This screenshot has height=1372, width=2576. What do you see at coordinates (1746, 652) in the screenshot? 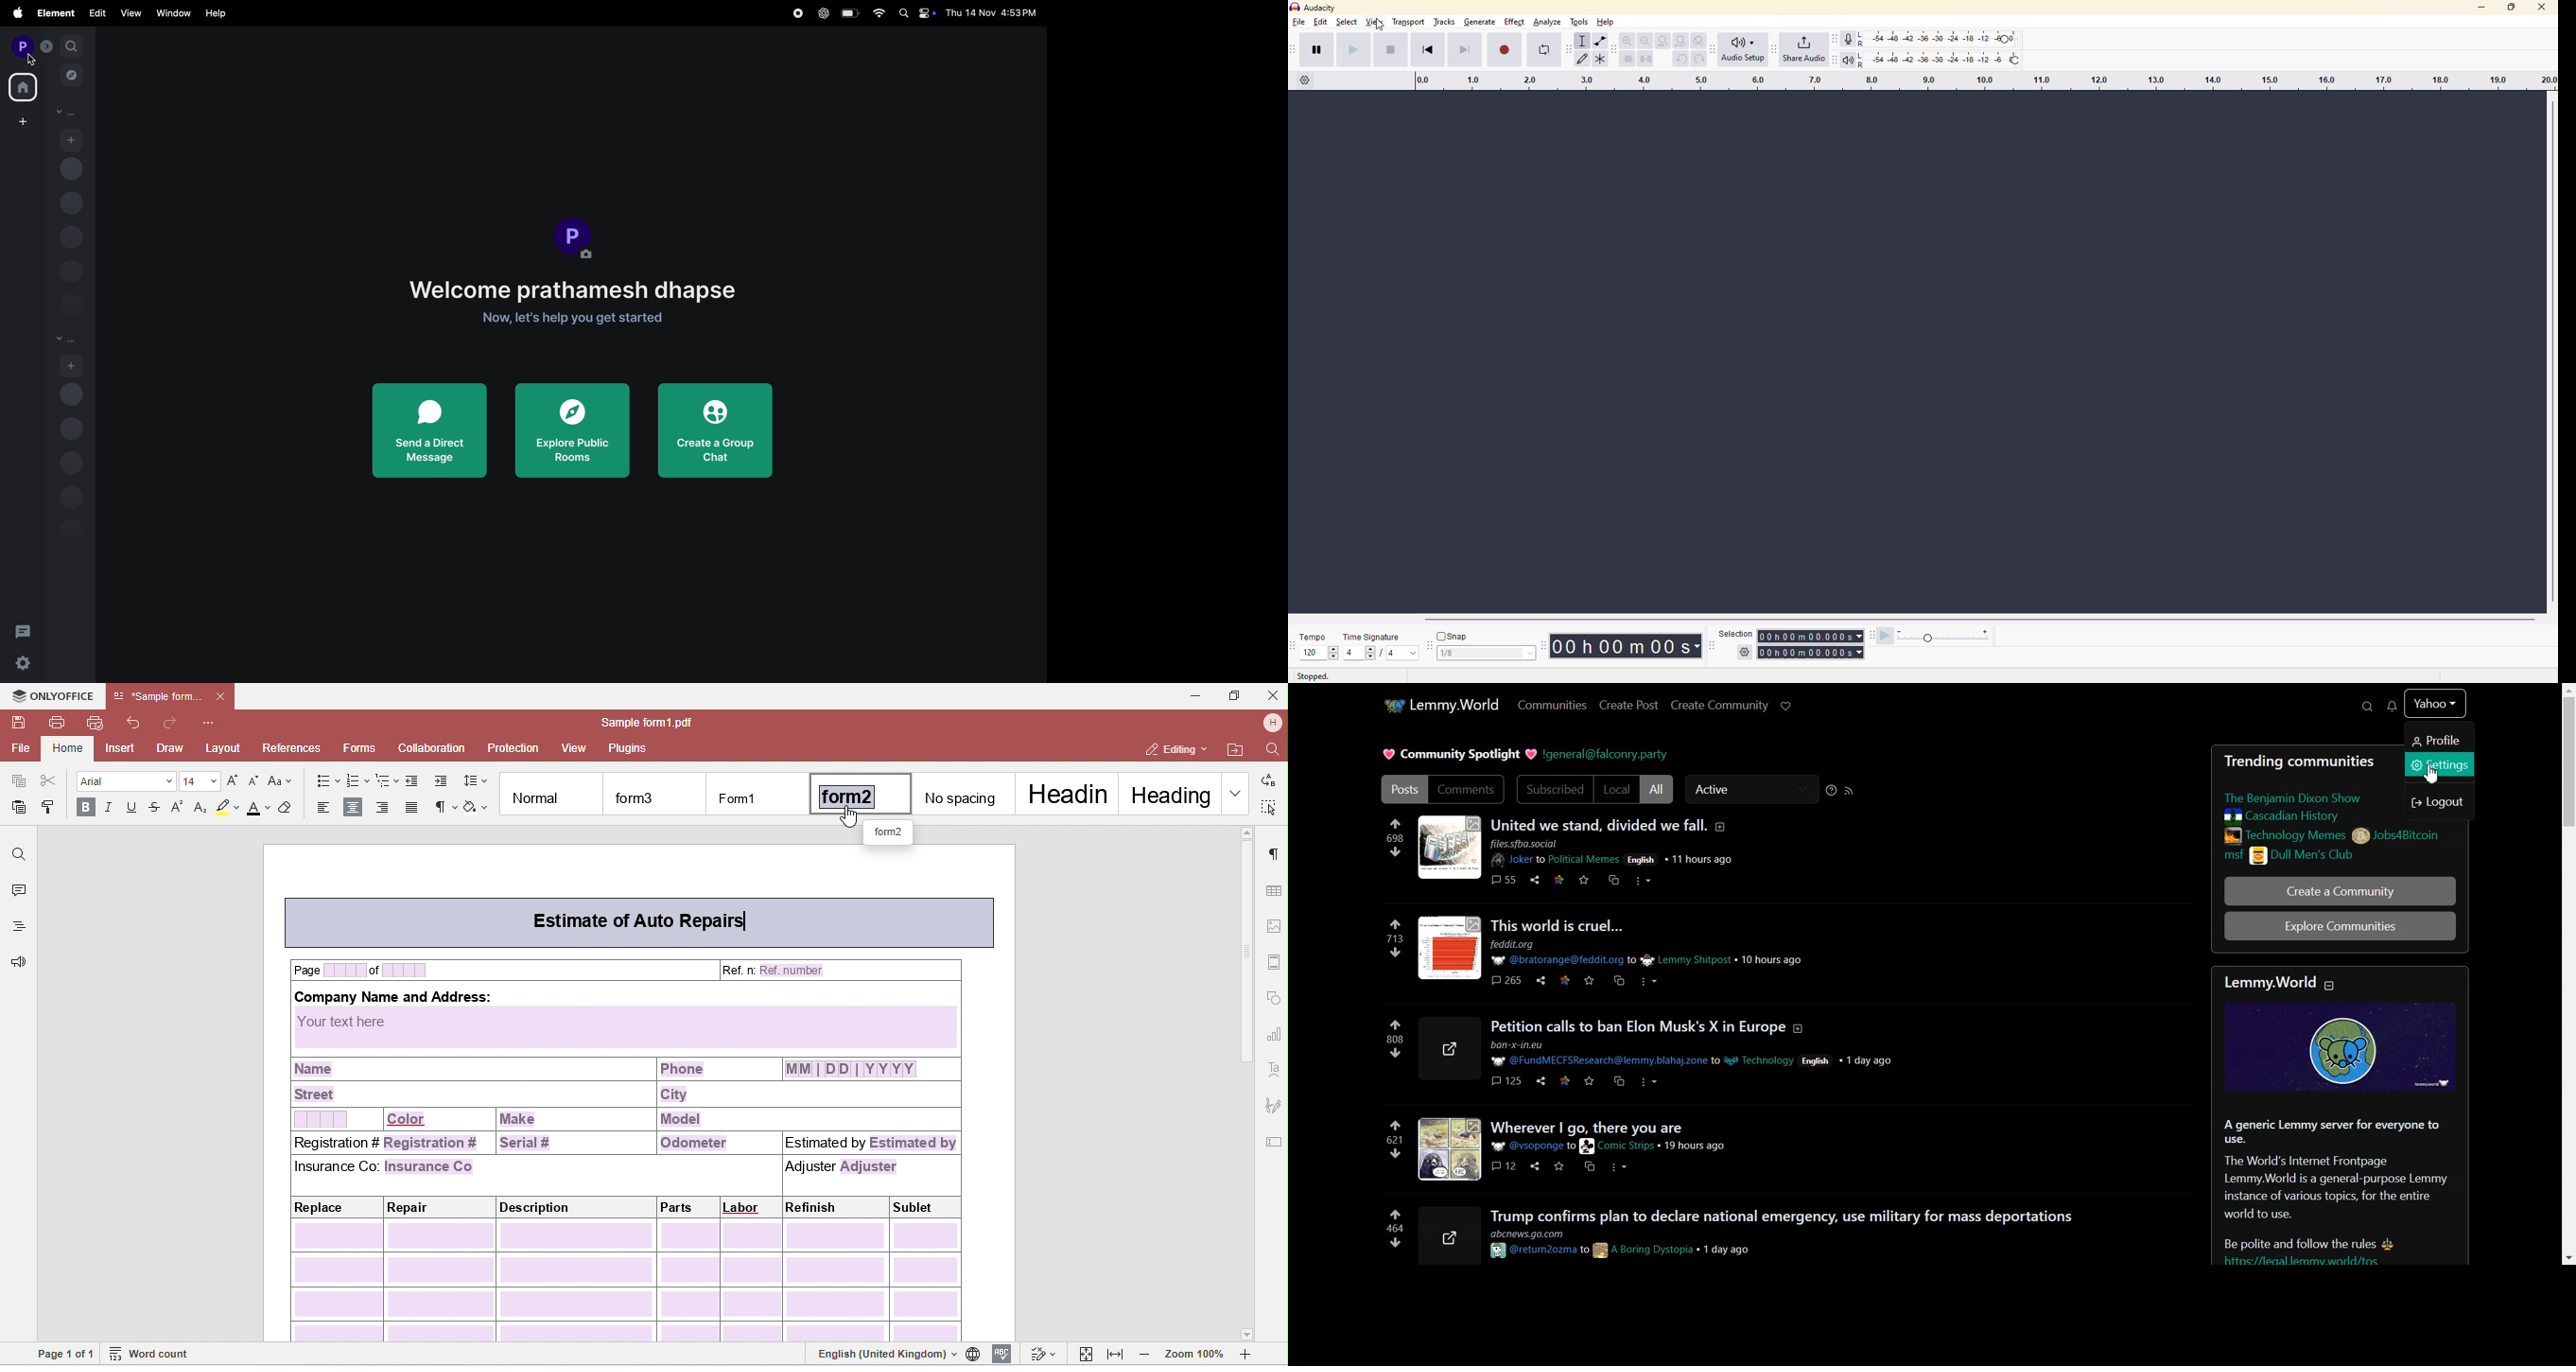
I see `settings` at bounding box center [1746, 652].